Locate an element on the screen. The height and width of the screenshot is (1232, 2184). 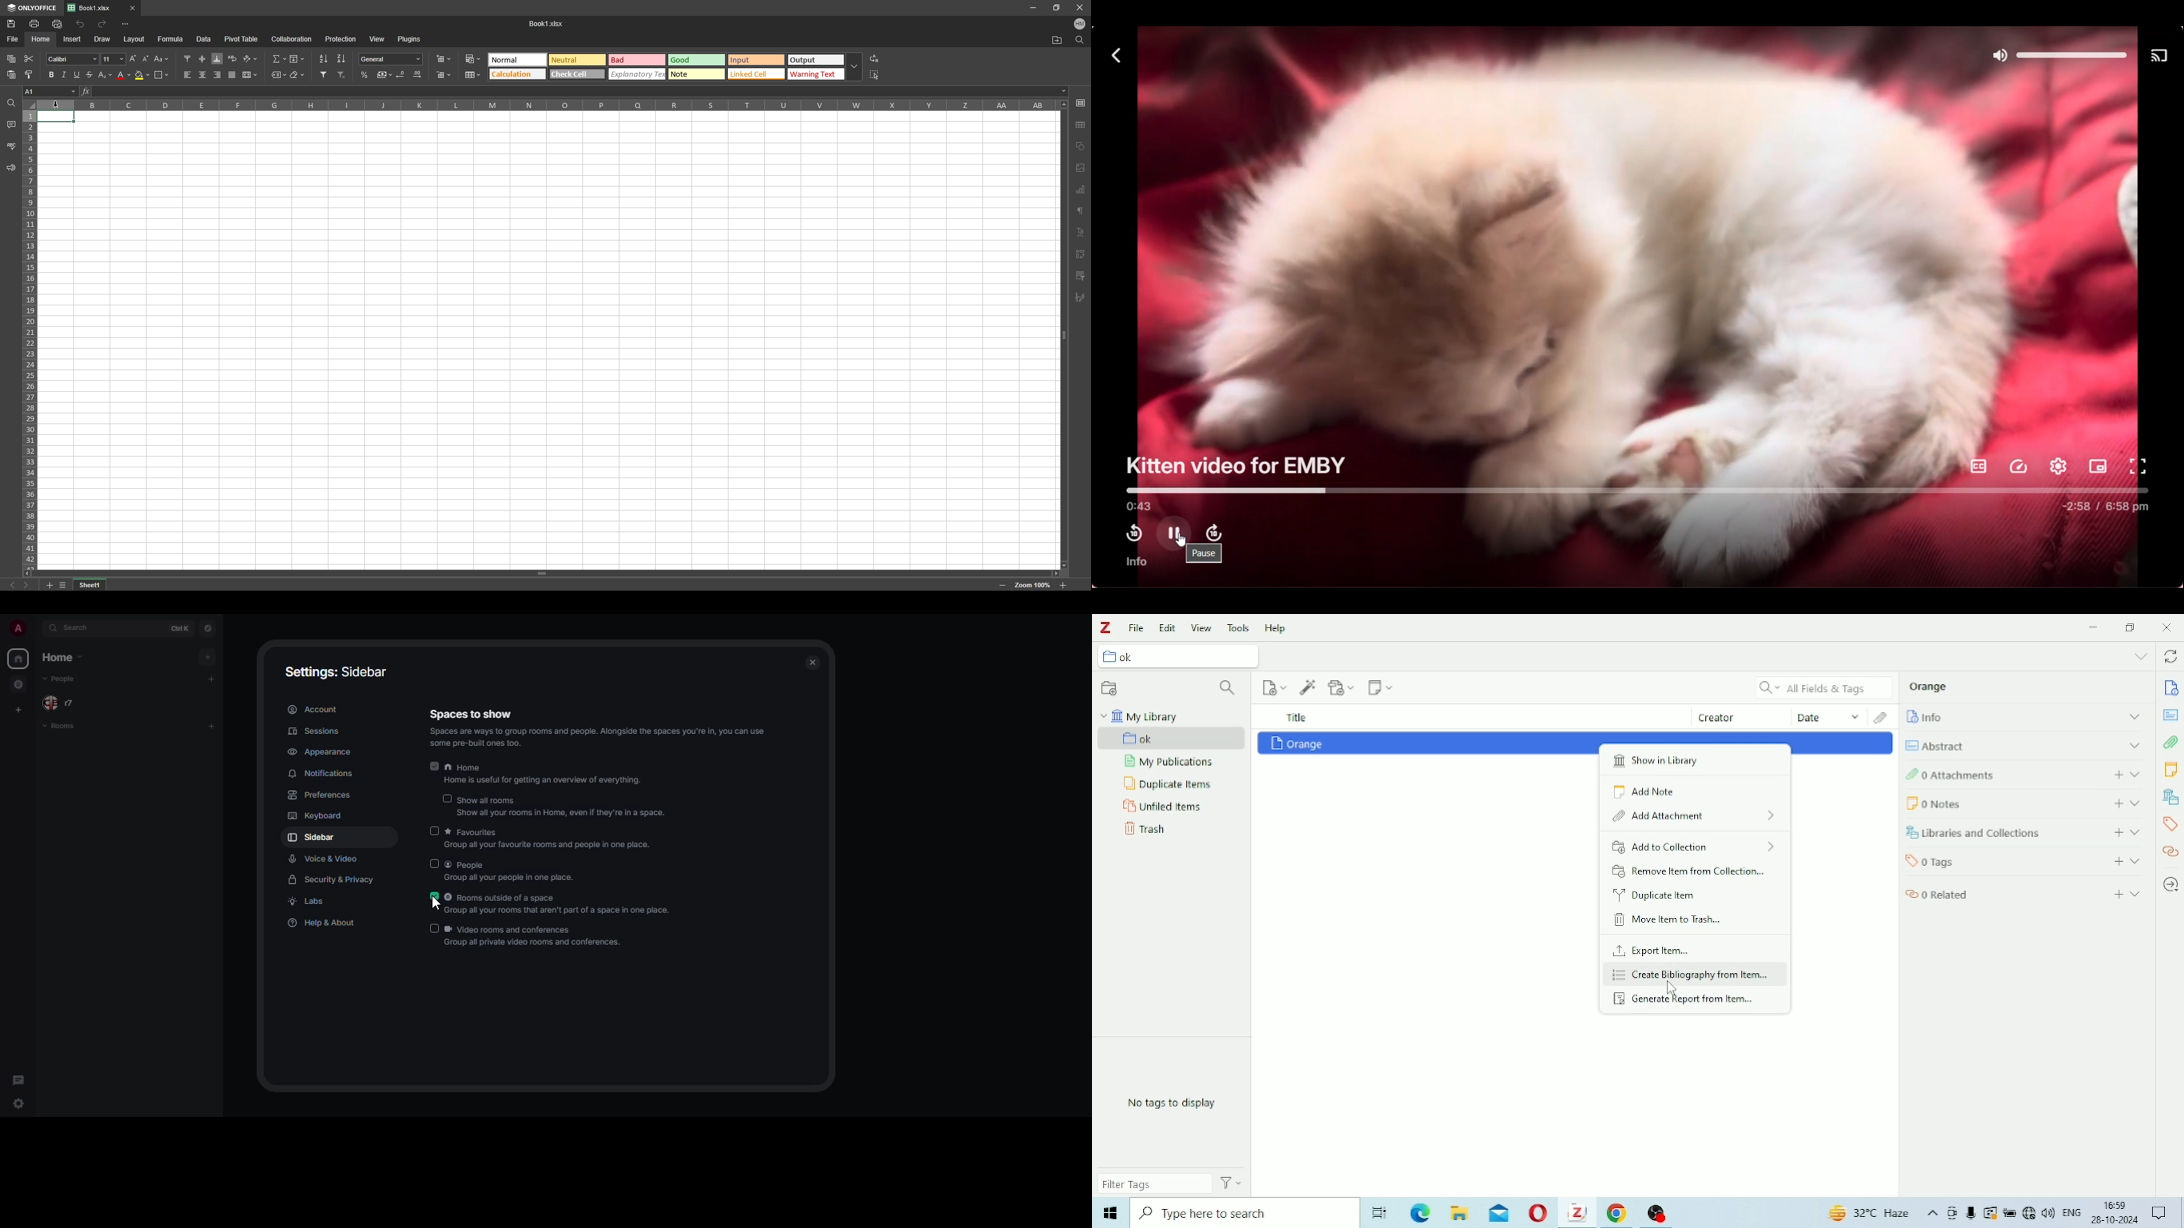
favorites is located at coordinates (549, 831).